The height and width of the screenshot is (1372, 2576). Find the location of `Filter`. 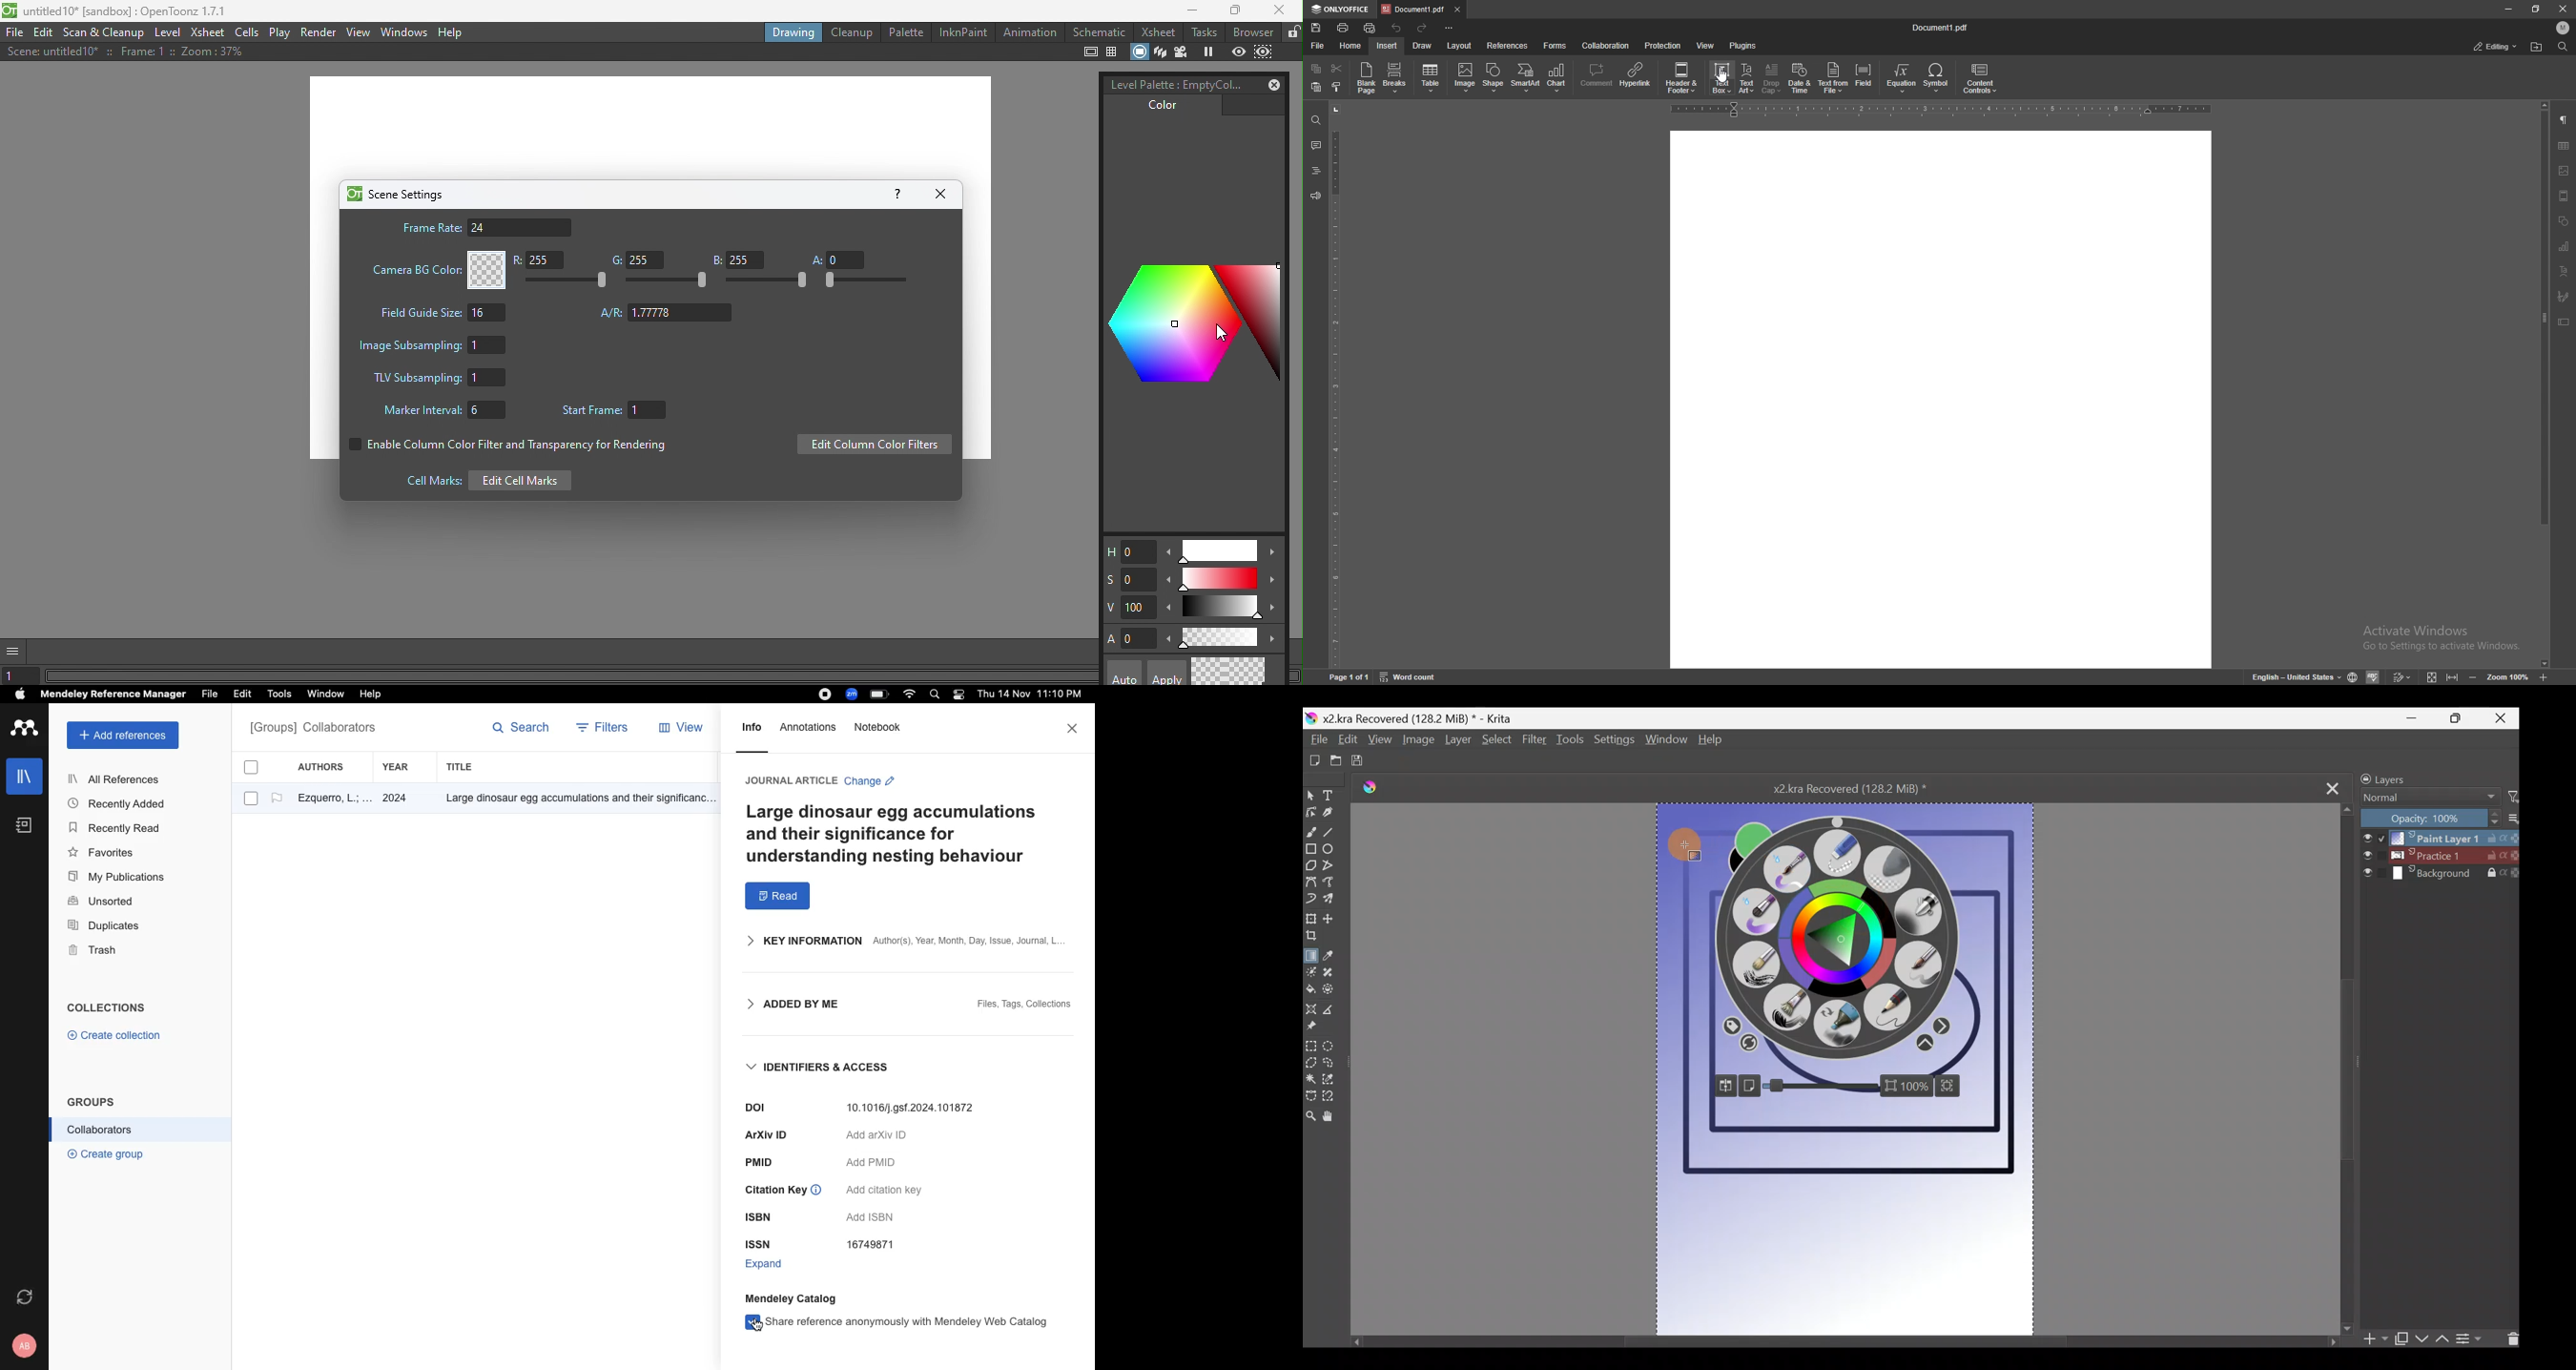

Filter is located at coordinates (2513, 797).